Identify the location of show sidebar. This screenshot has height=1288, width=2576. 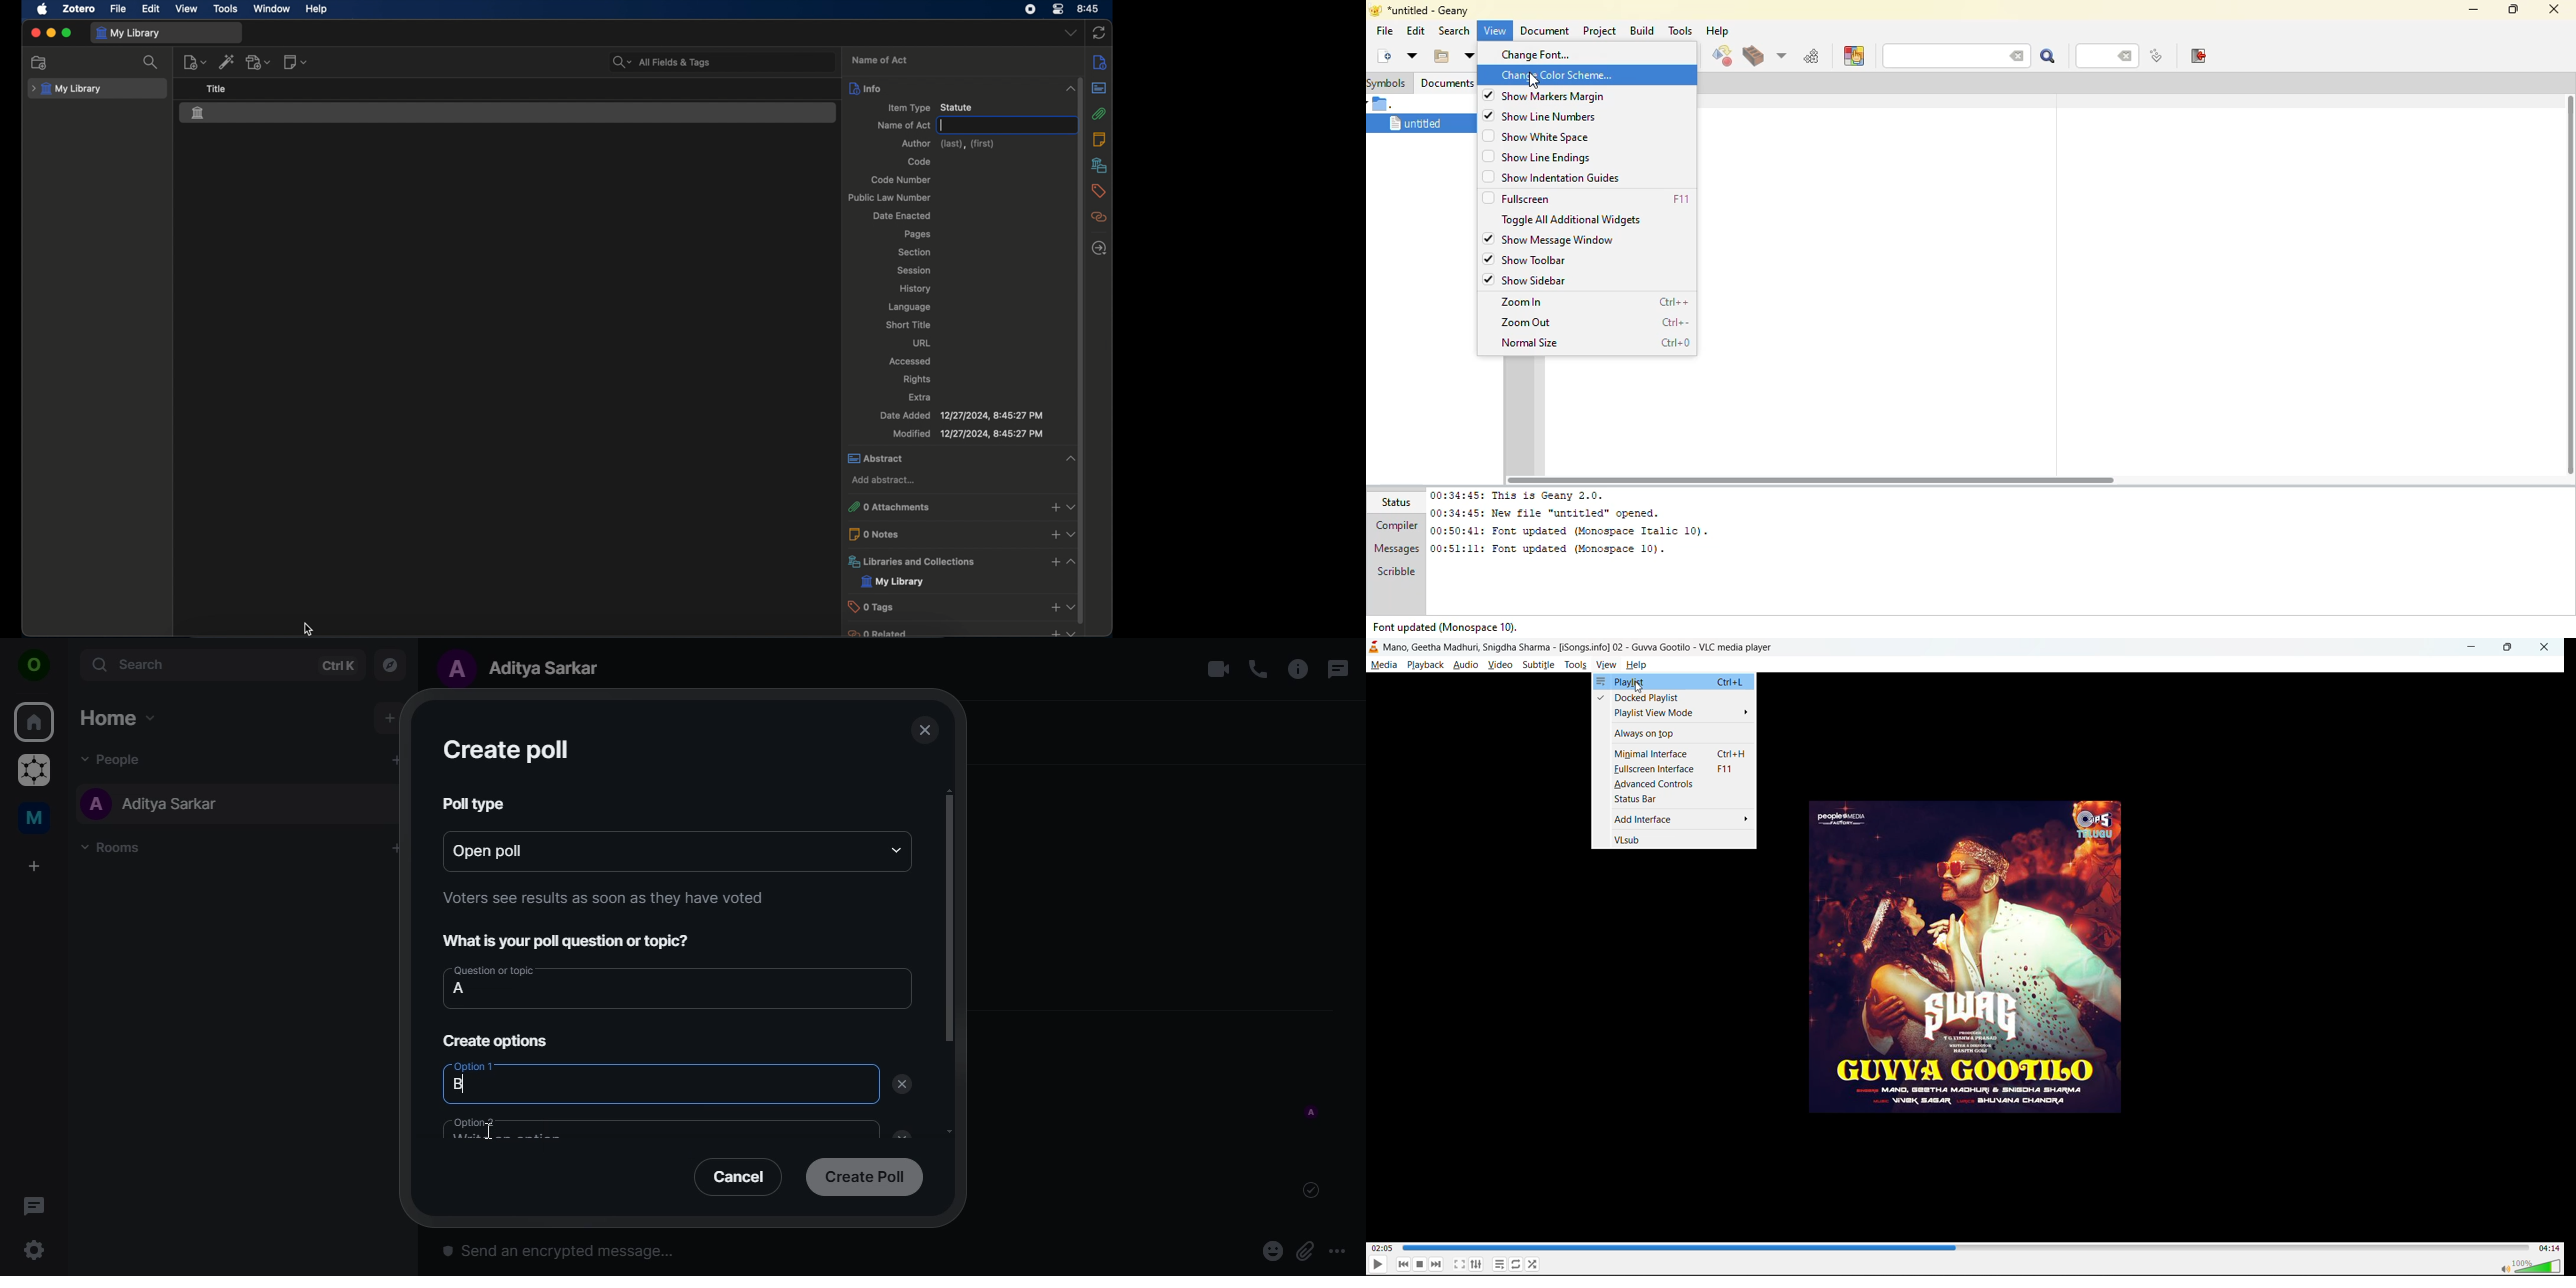
(1537, 280).